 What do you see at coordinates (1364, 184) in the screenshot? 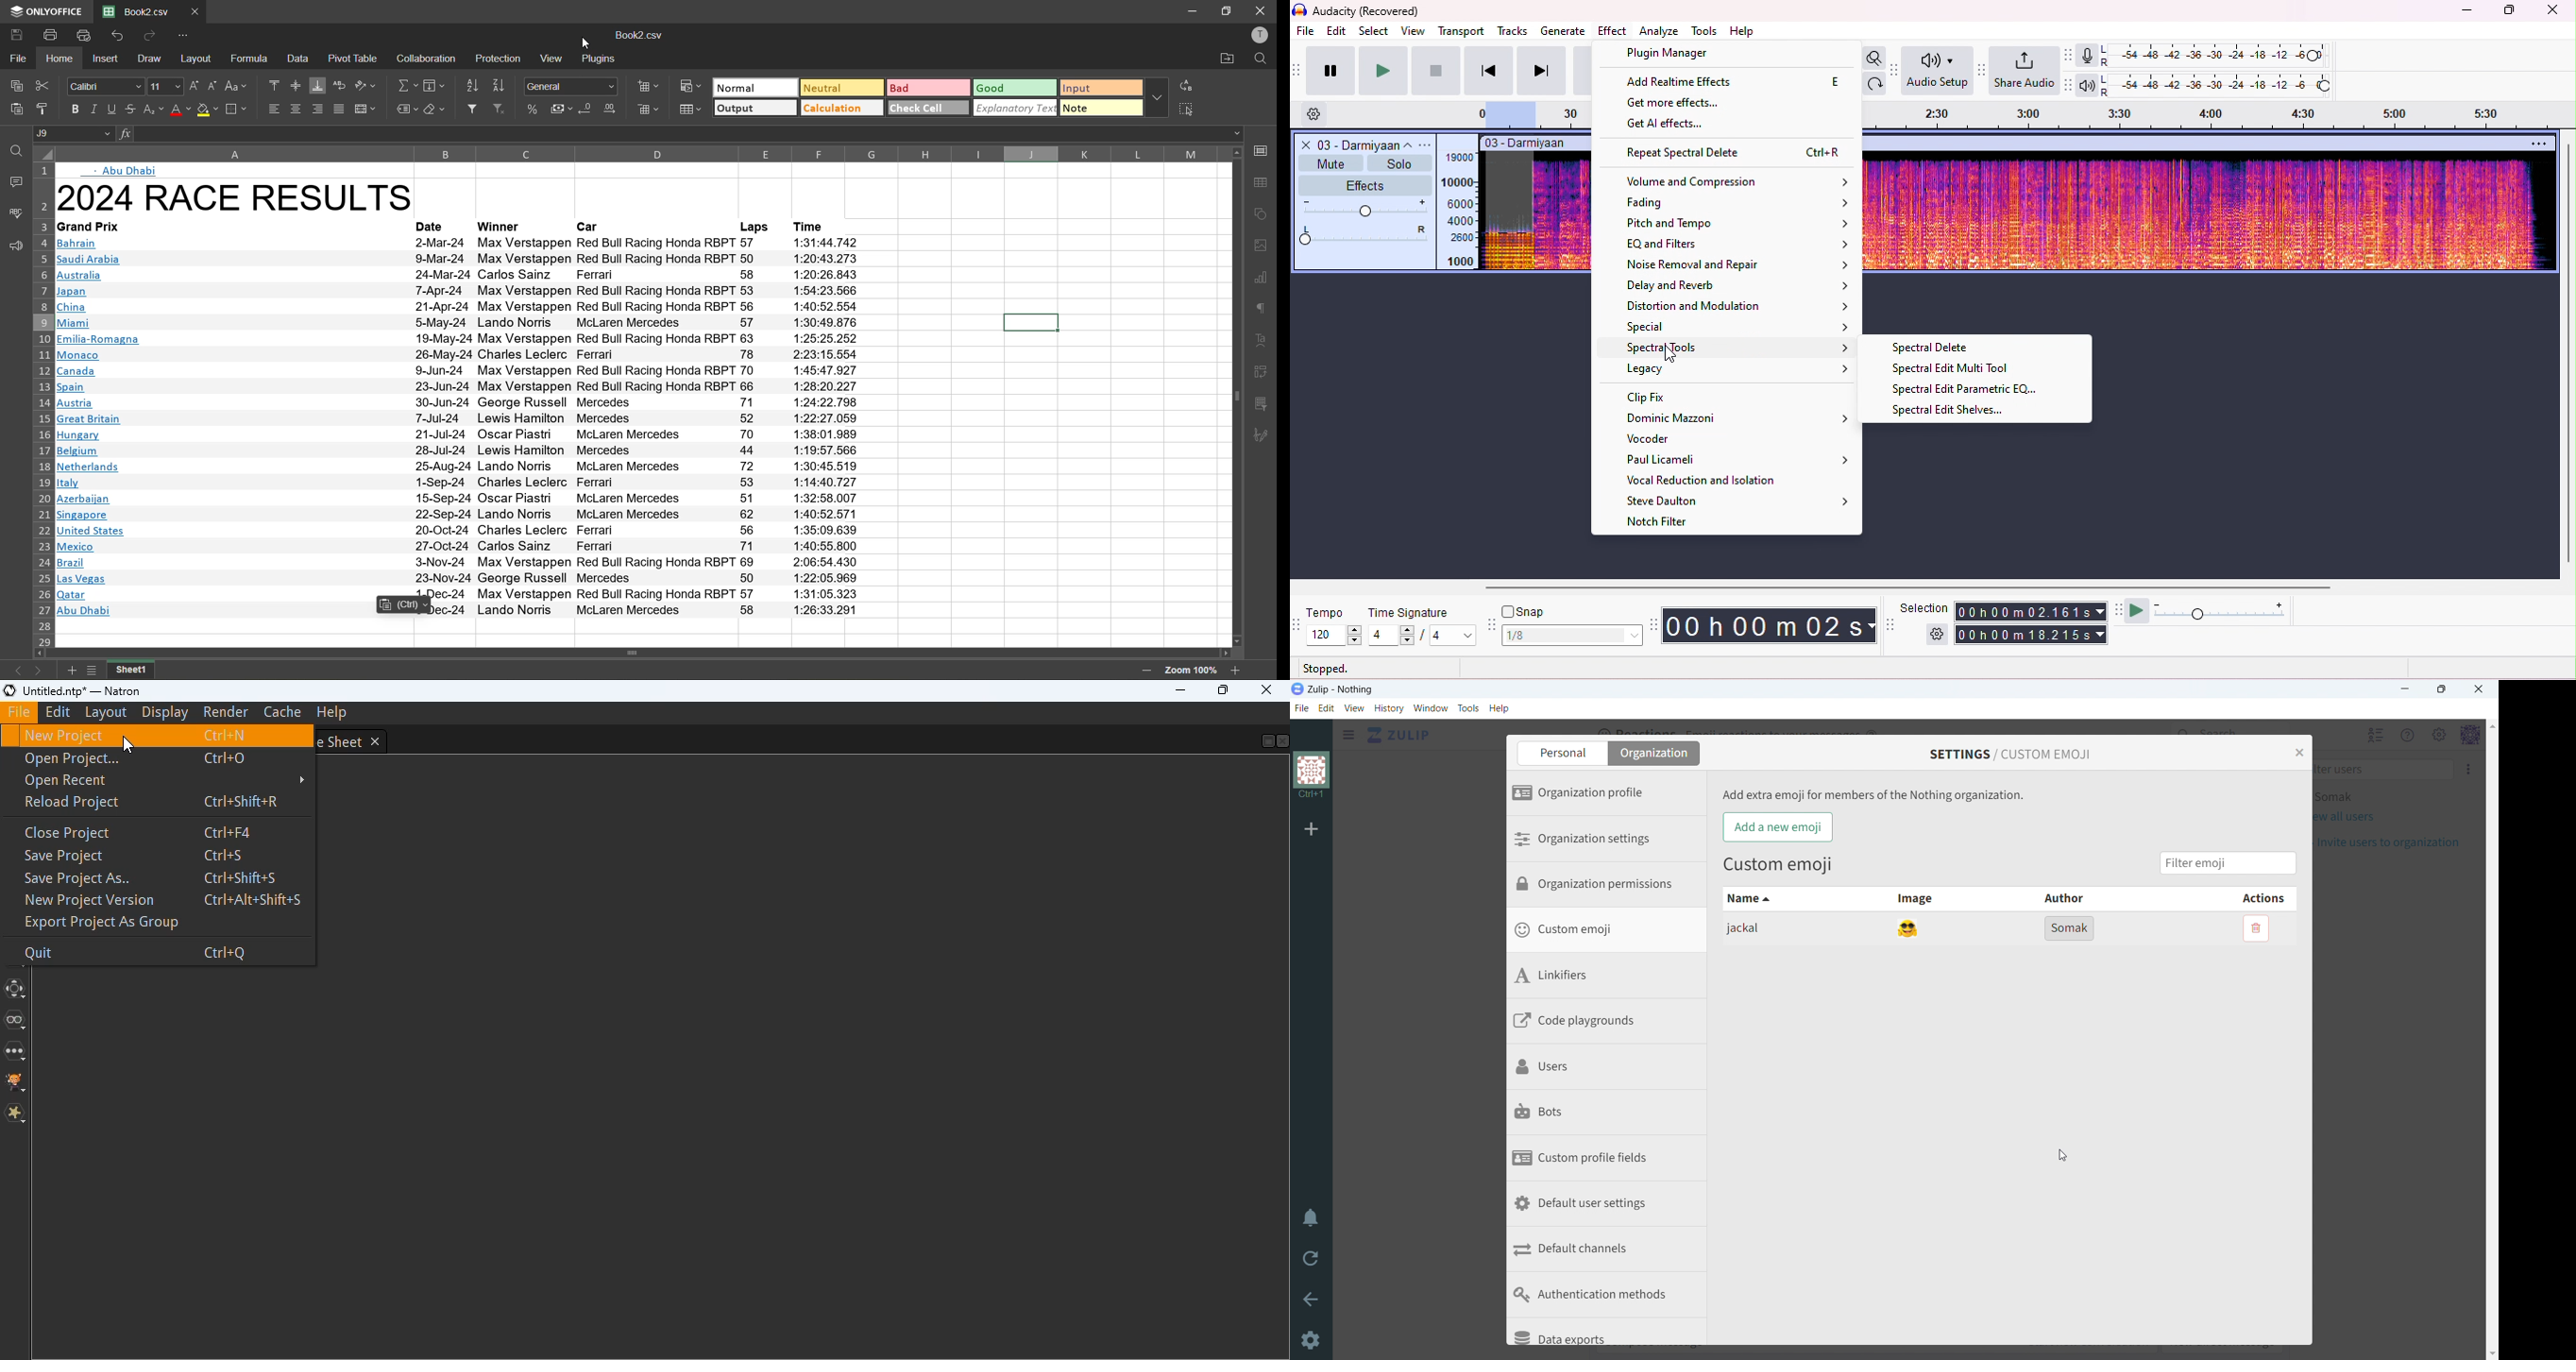
I see `effects` at bounding box center [1364, 184].